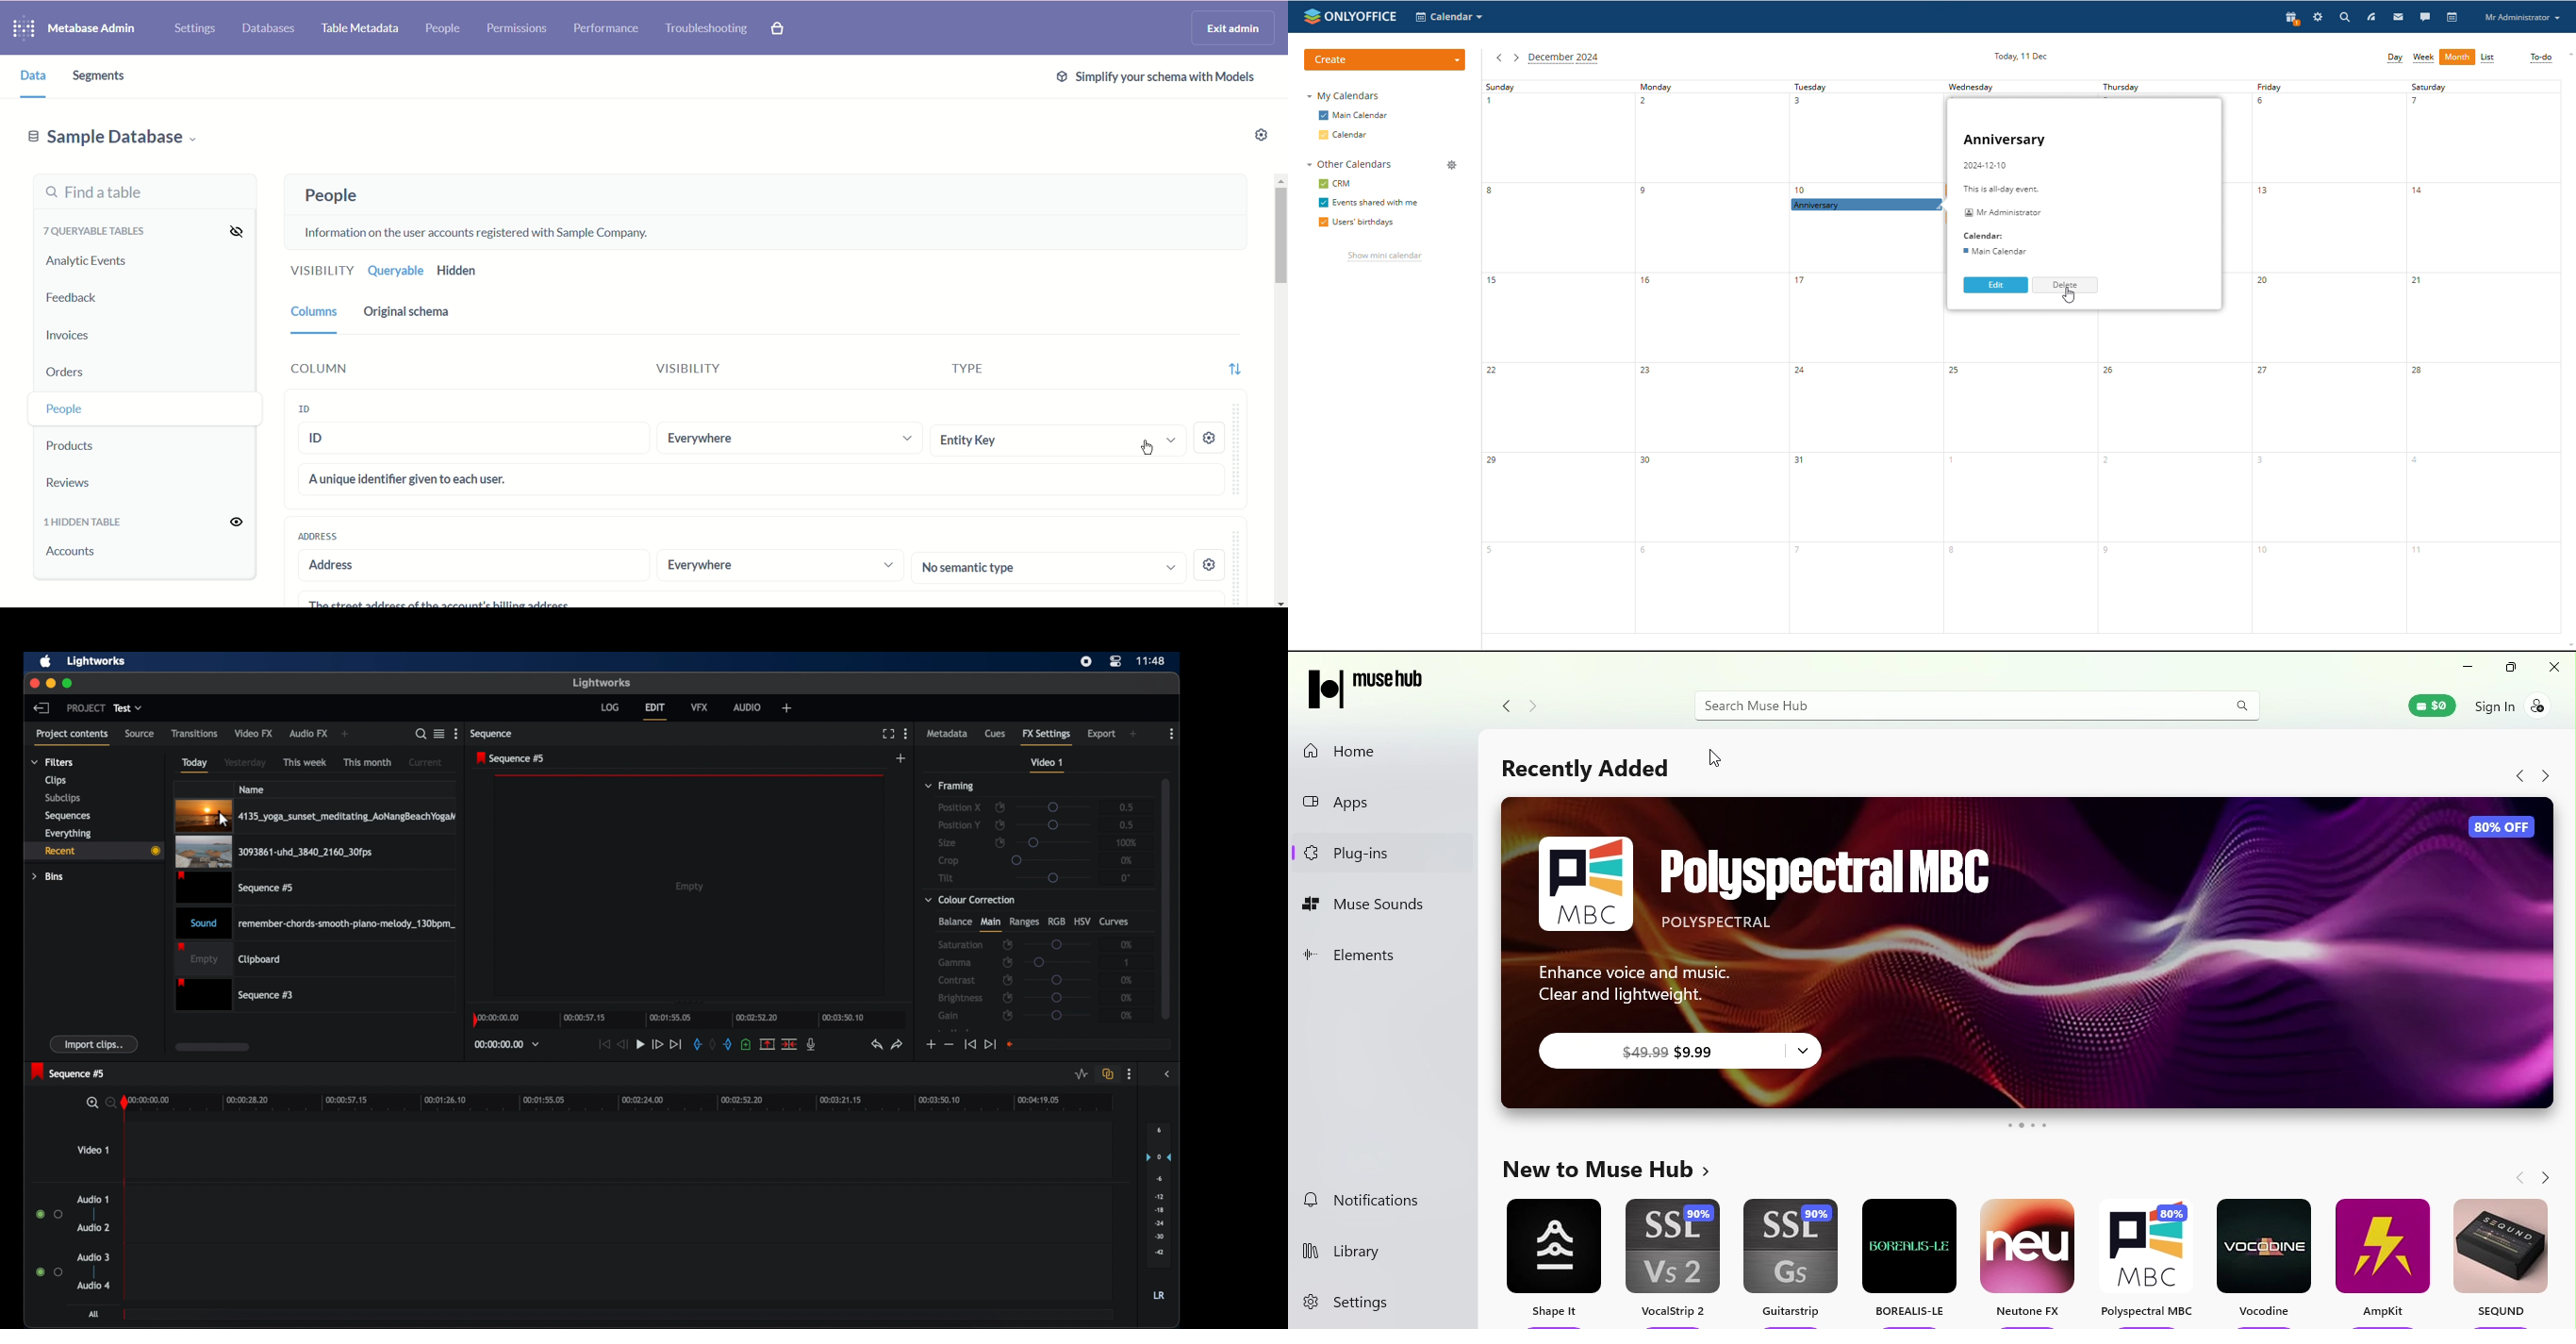  Describe the element at coordinates (1677, 1264) in the screenshot. I see `VocalStrip 2` at that location.